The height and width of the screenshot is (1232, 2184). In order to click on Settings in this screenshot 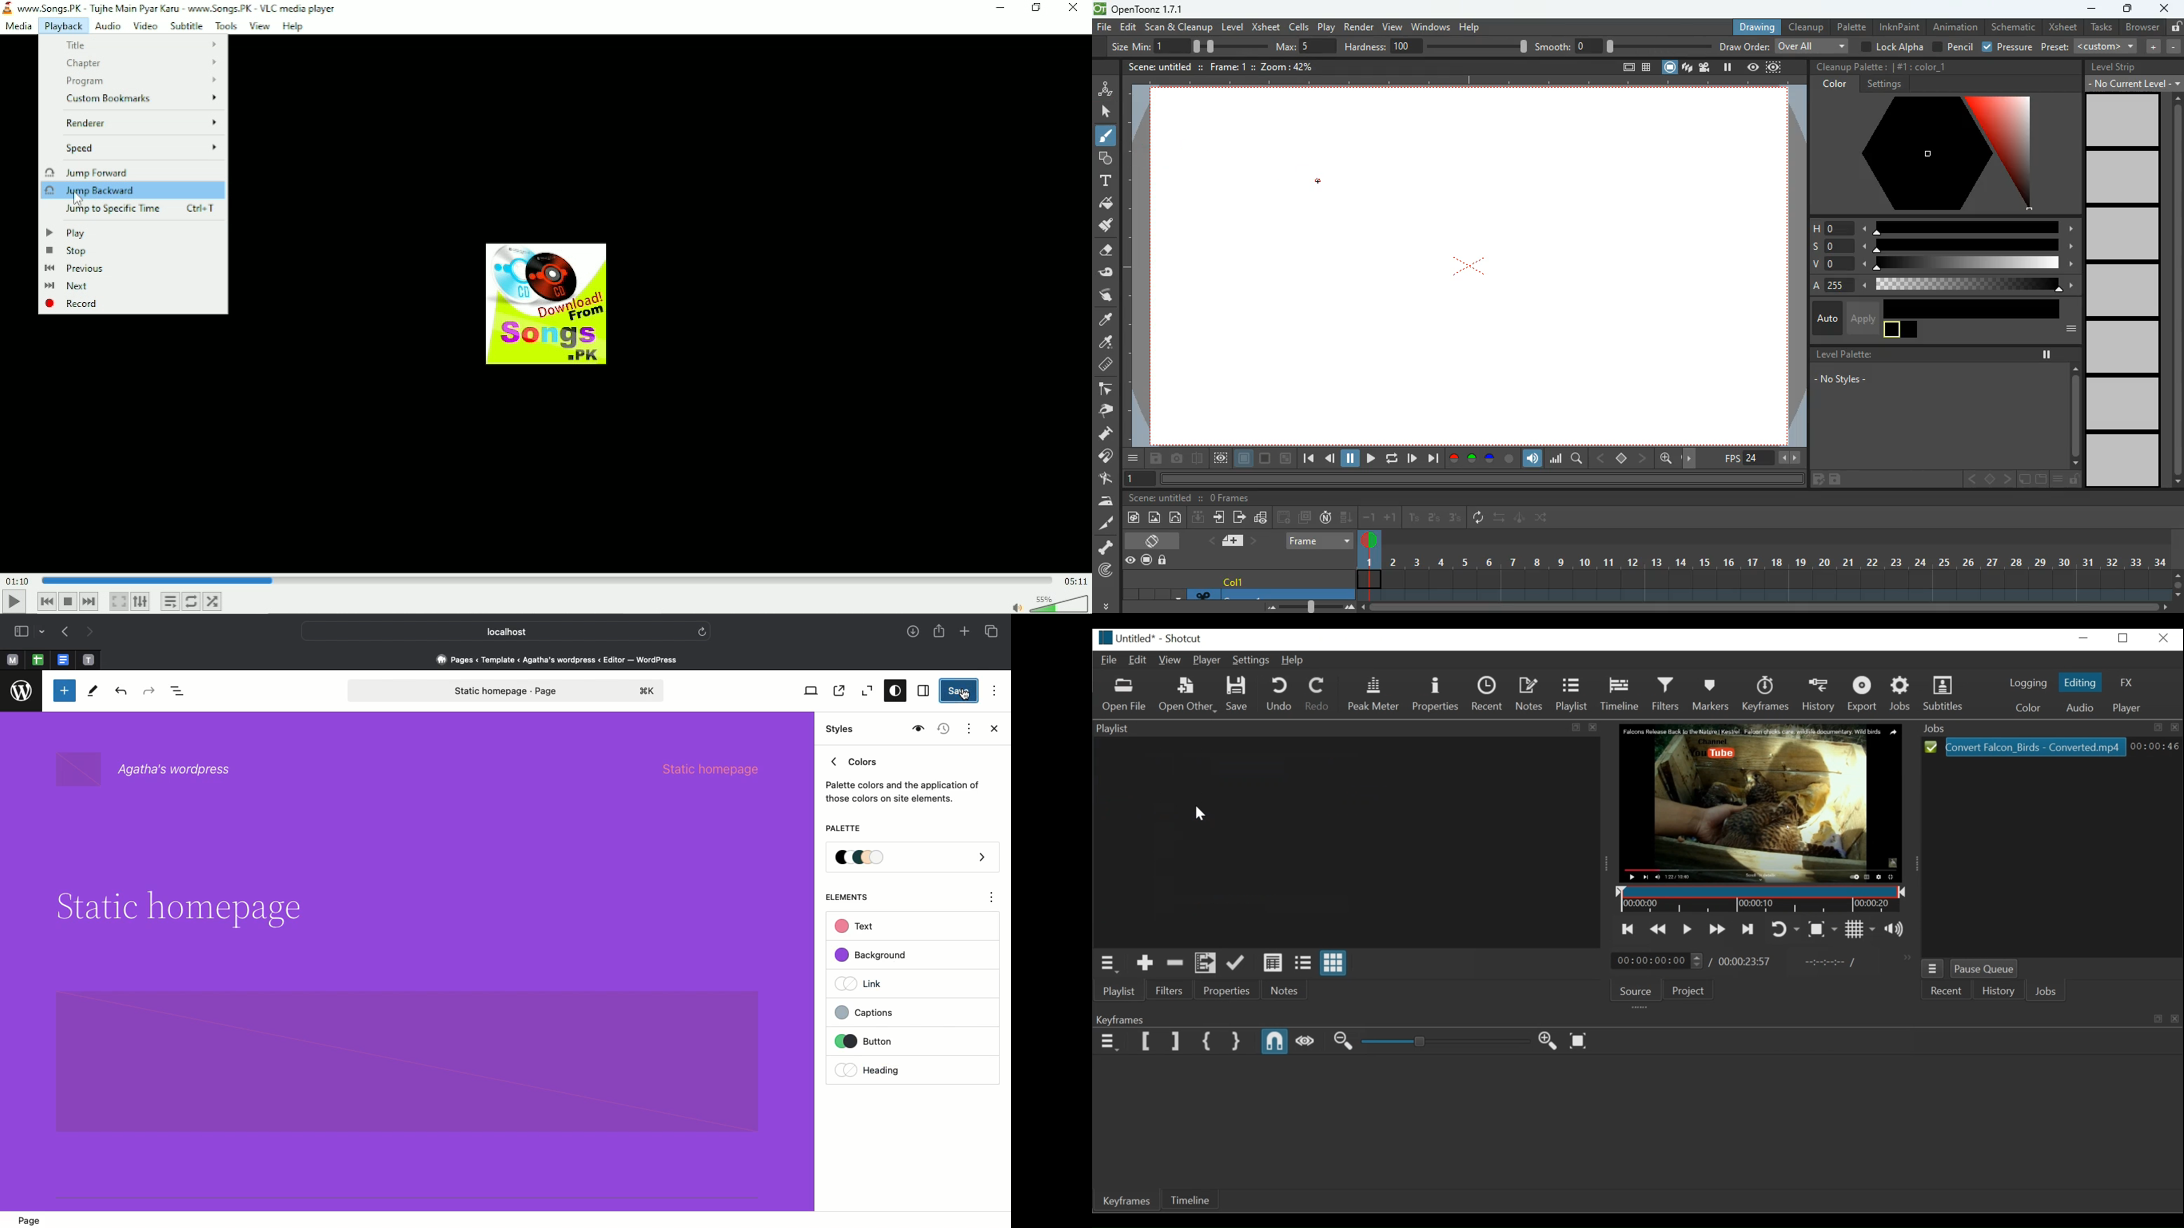, I will do `click(1251, 661)`.